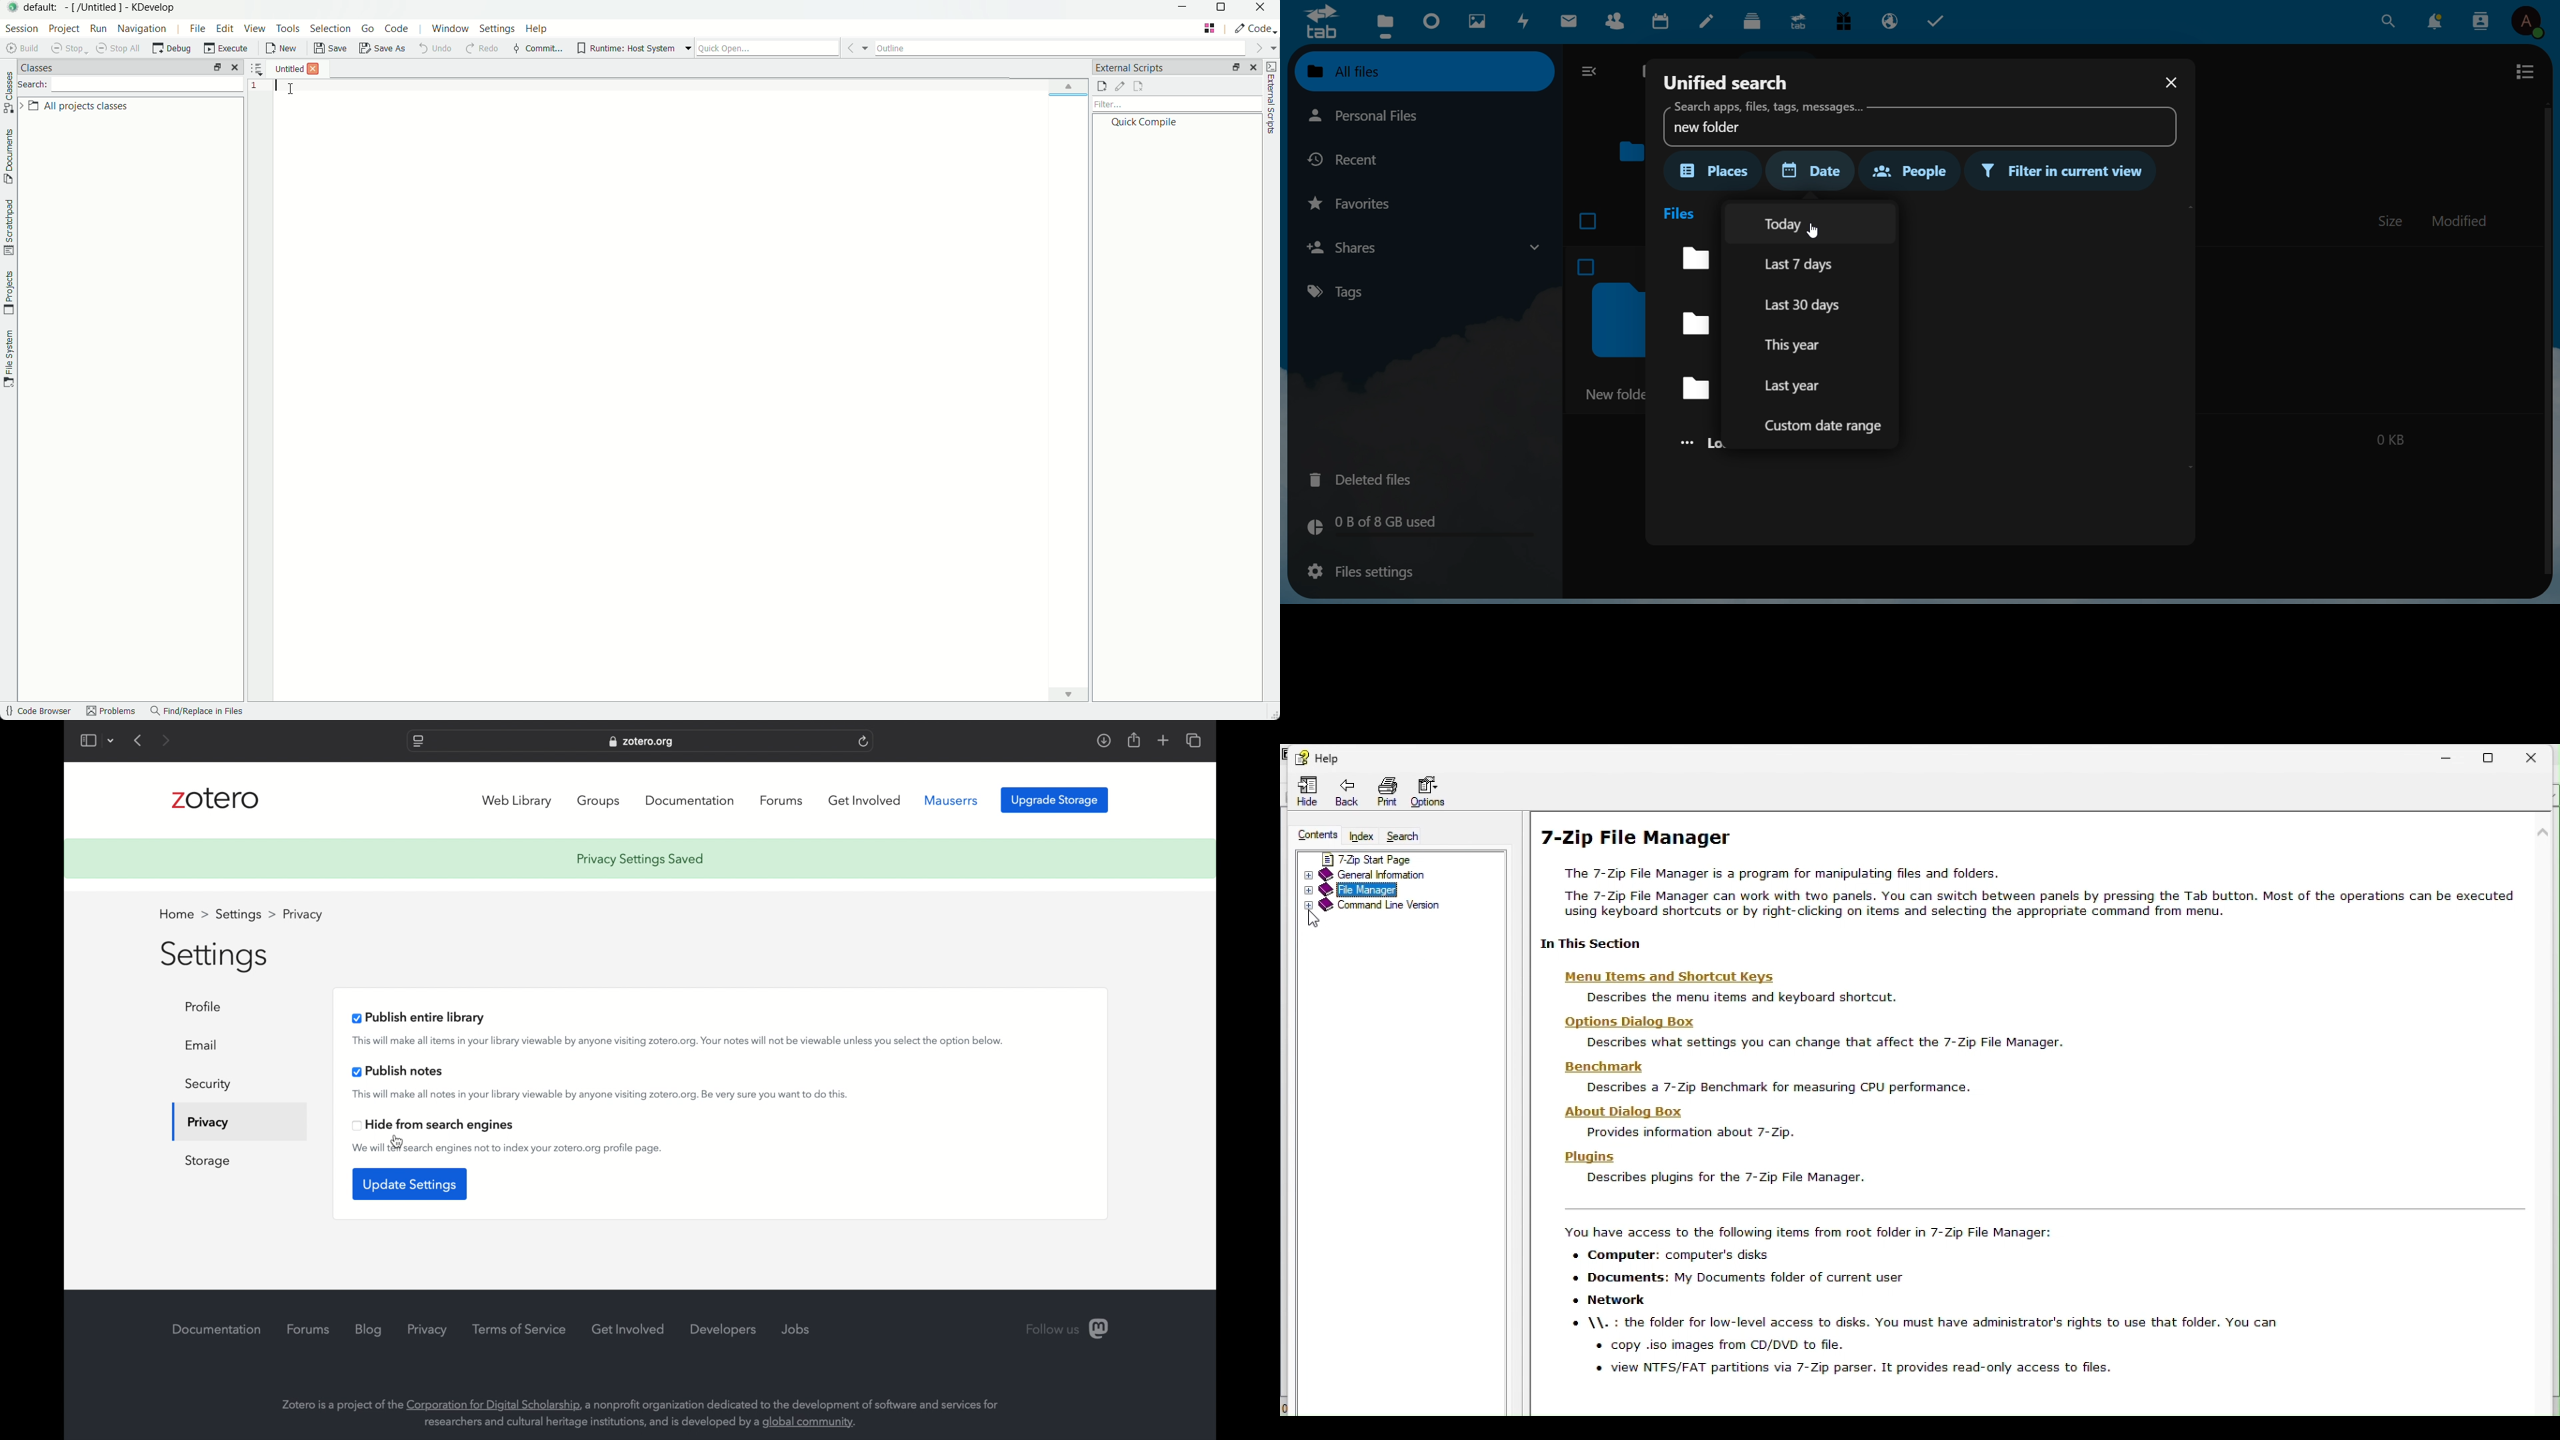  Describe the element at coordinates (2027, 867) in the screenshot. I see `7 zip file manager help page` at that location.